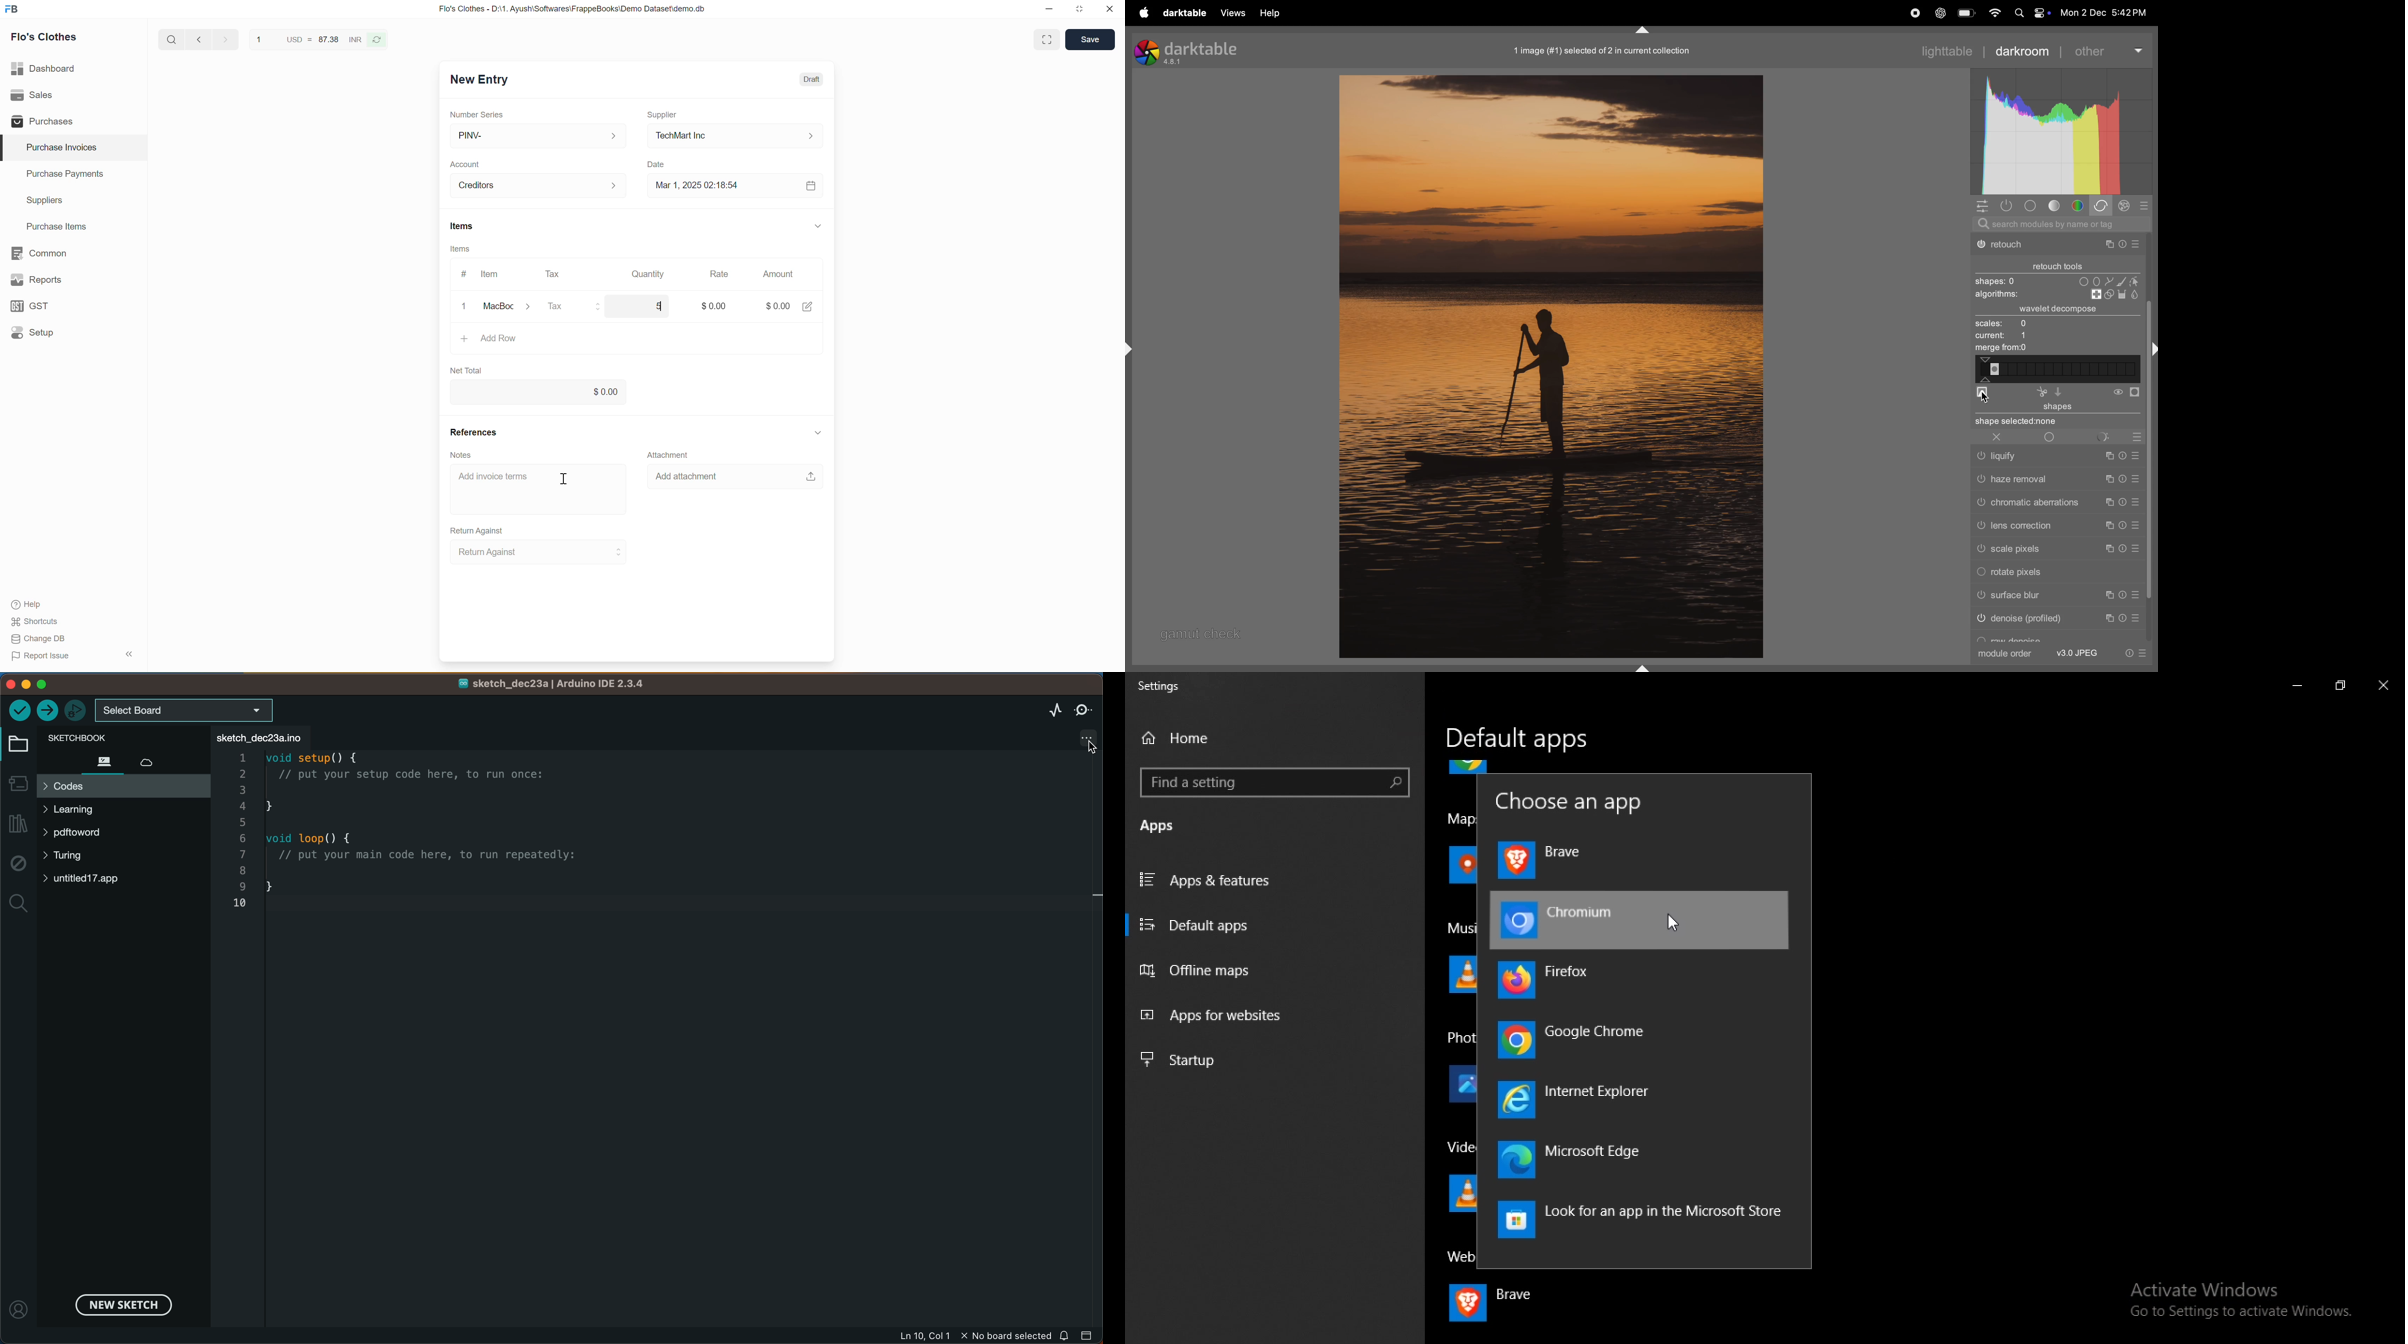 This screenshot has width=2408, height=1344. Describe the element at coordinates (74, 201) in the screenshot. I see `Suppliers` at that location.